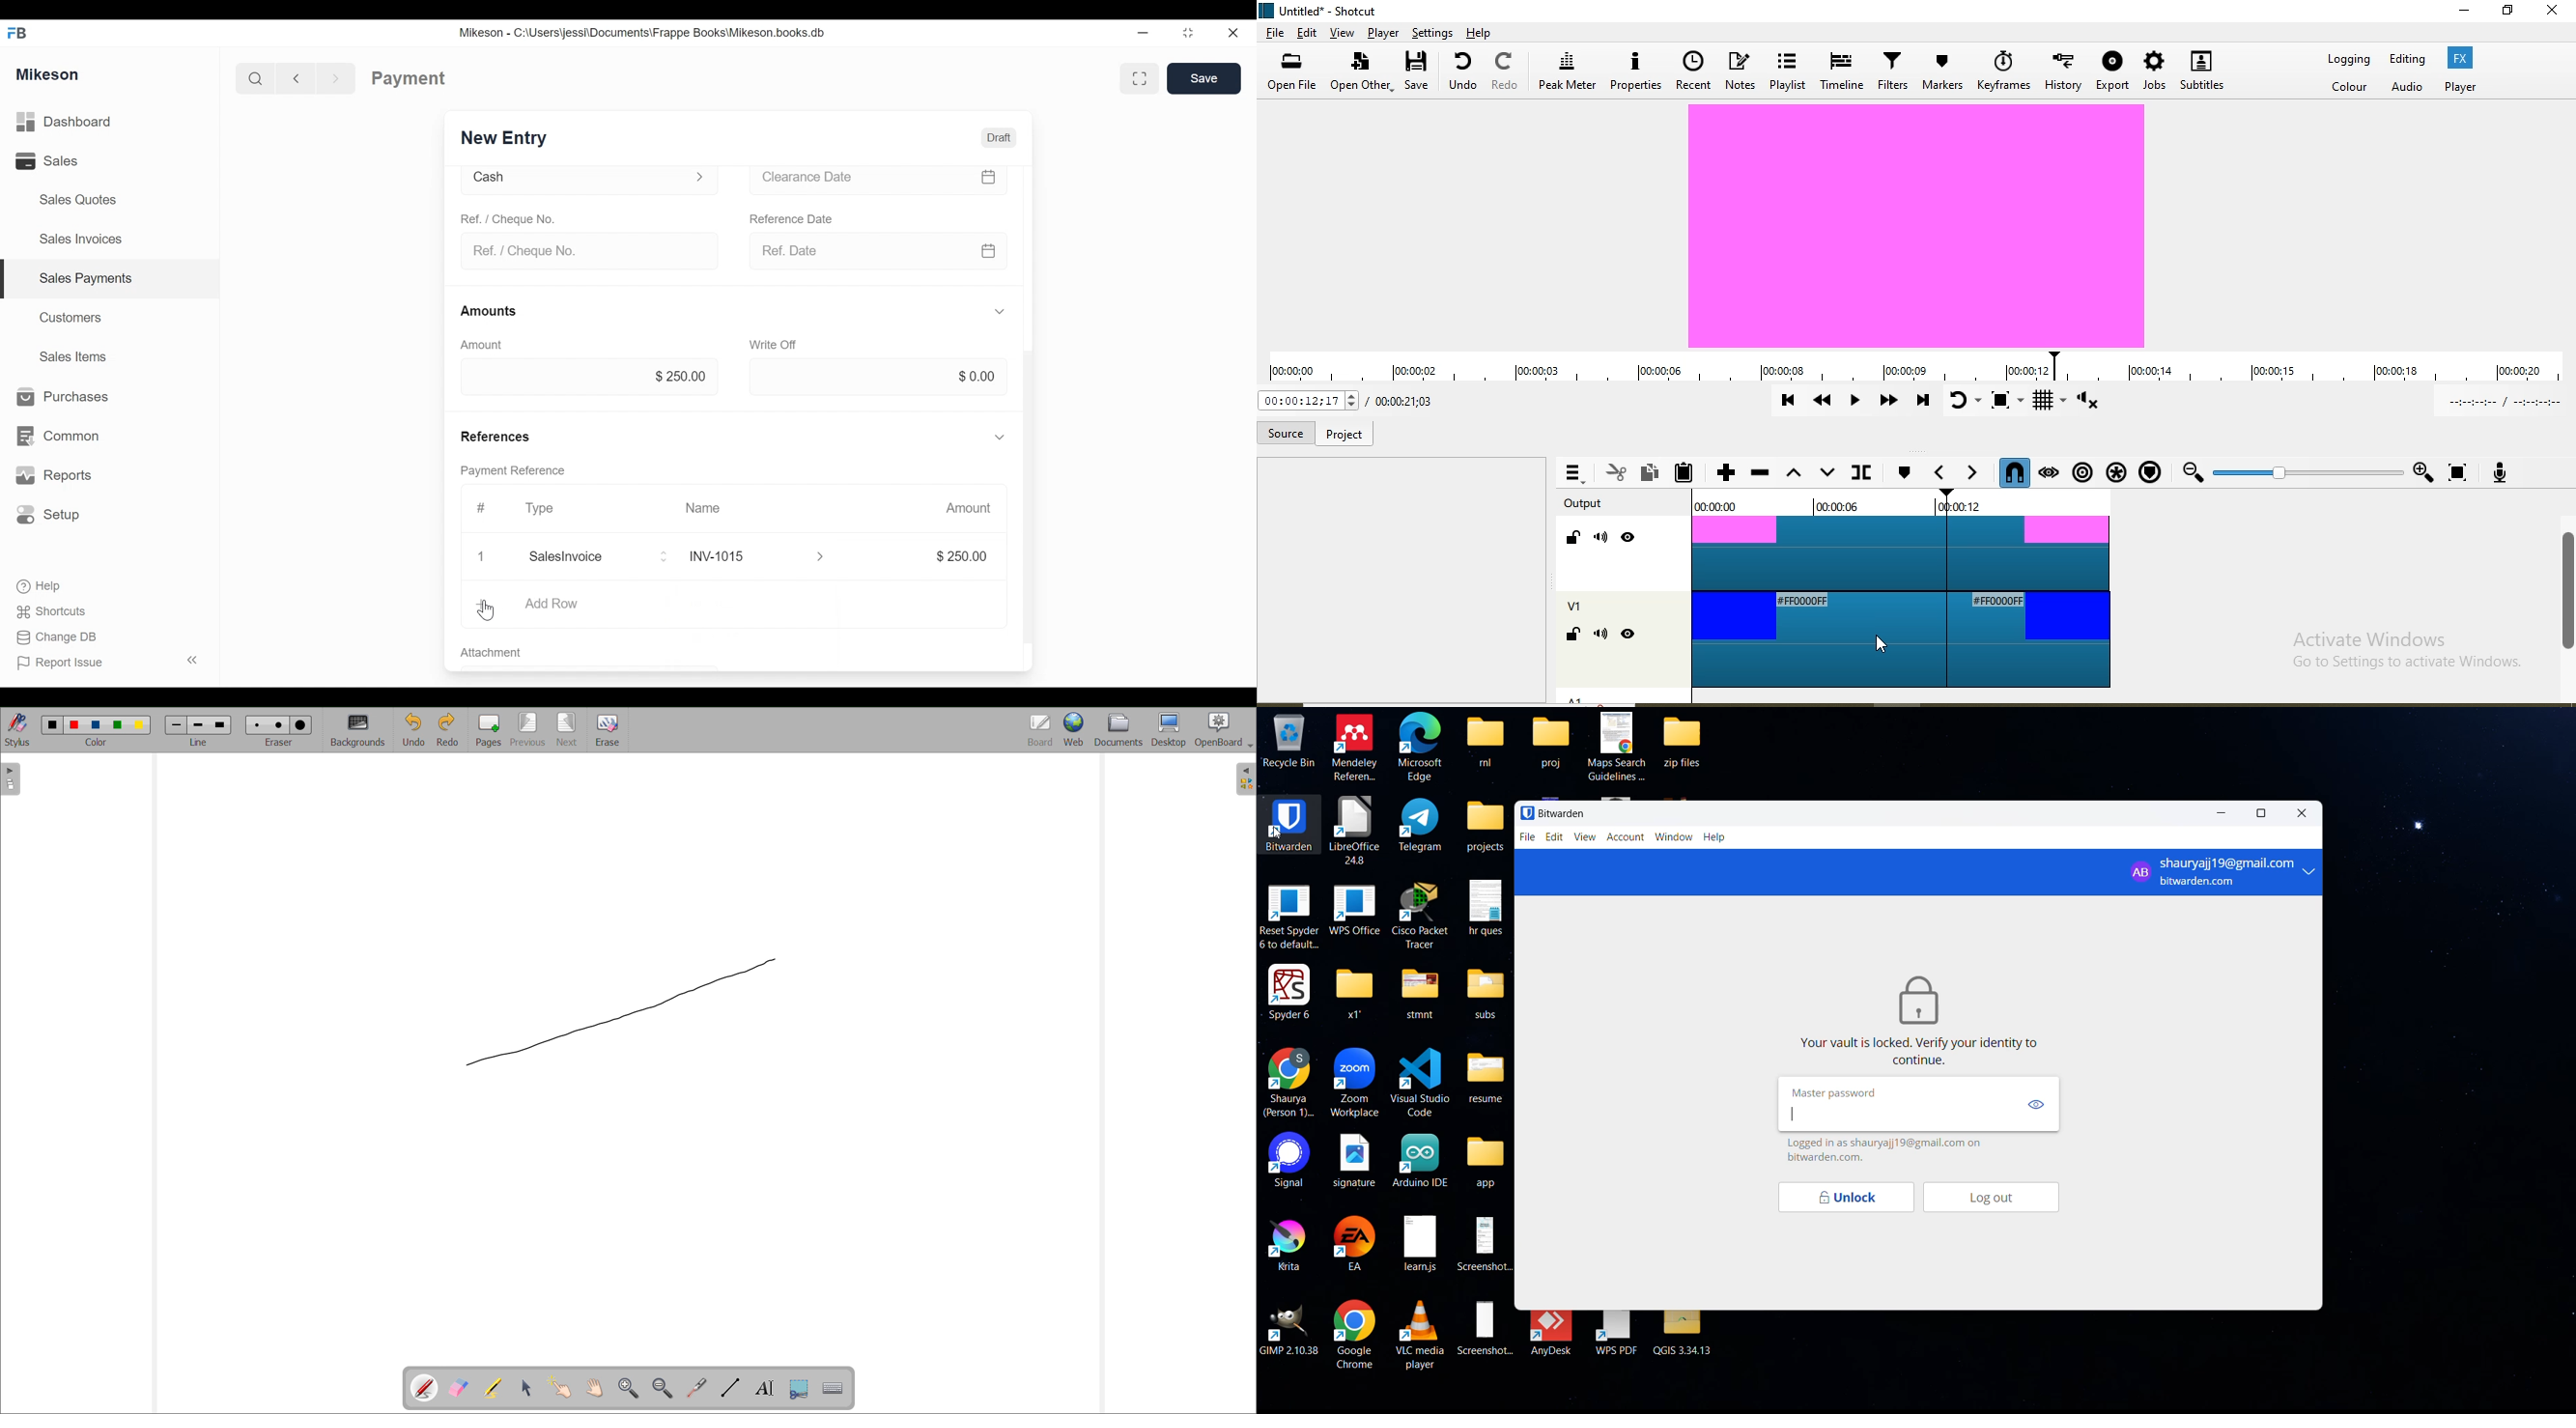  What do you see at coordinates (513, 221) in the screenshot?
I see `Ref. / Cheque No.` at bounding box center [513, 221].